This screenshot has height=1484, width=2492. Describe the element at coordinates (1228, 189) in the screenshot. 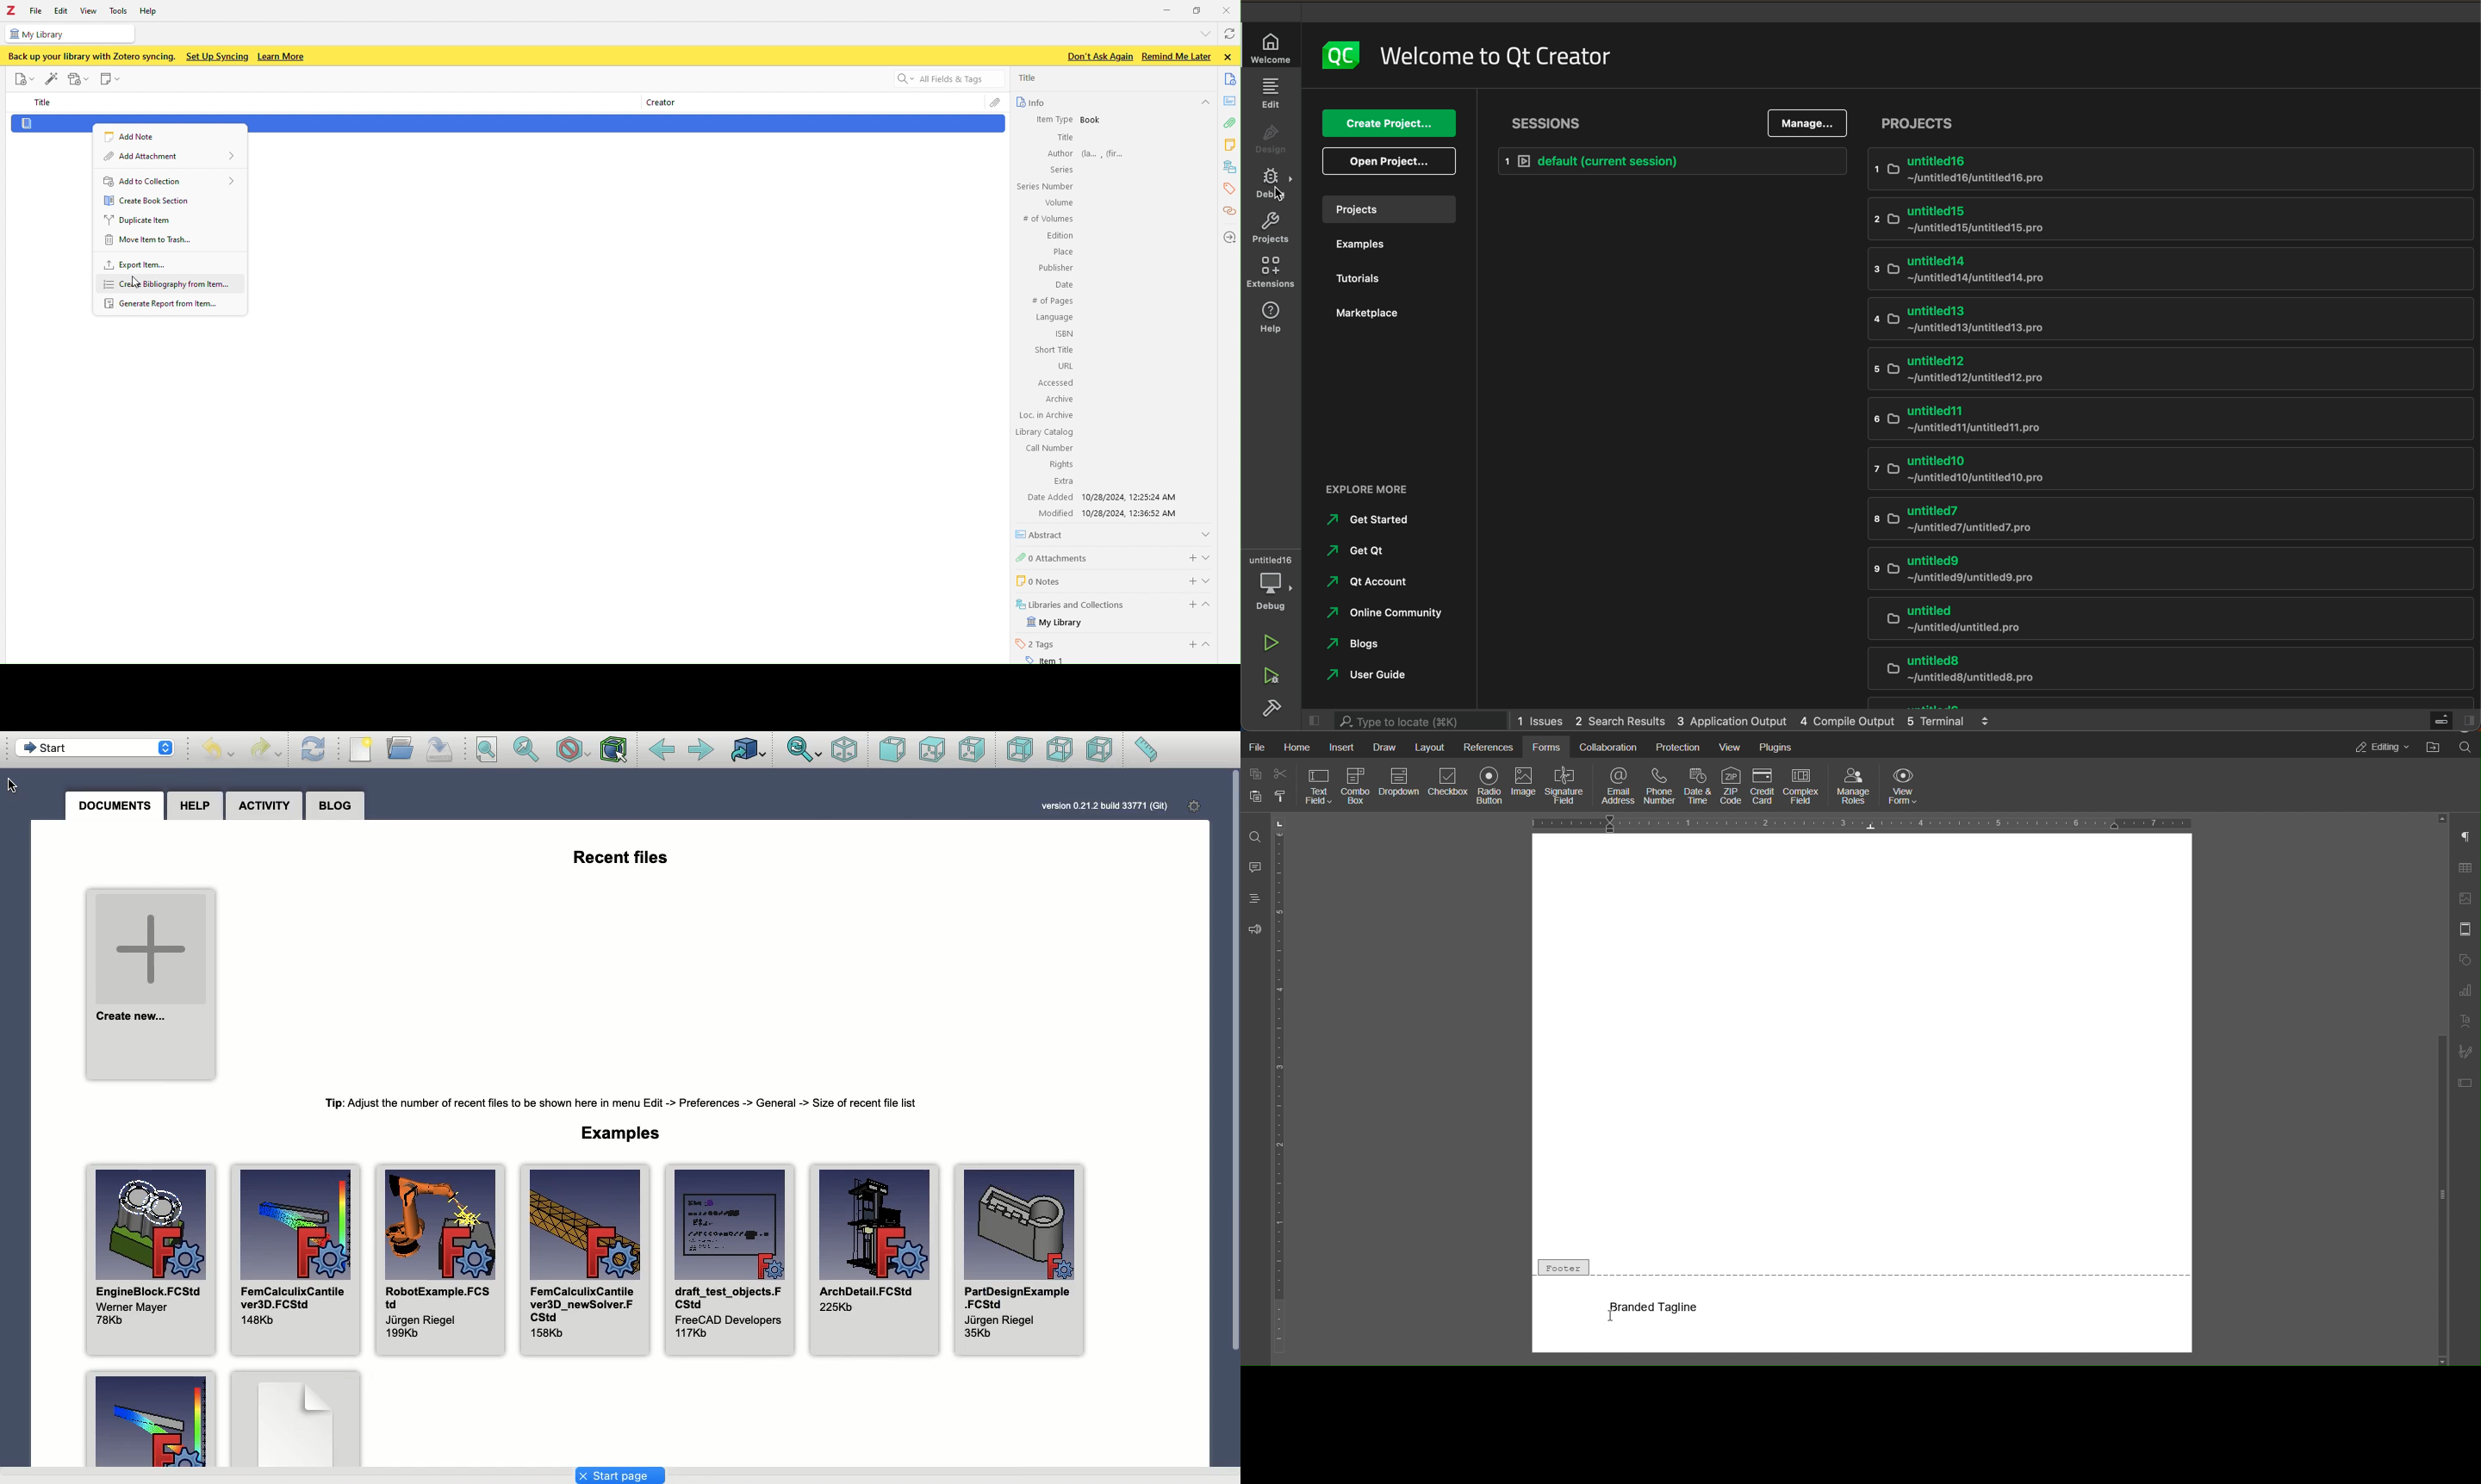

I see `tags` at that location.